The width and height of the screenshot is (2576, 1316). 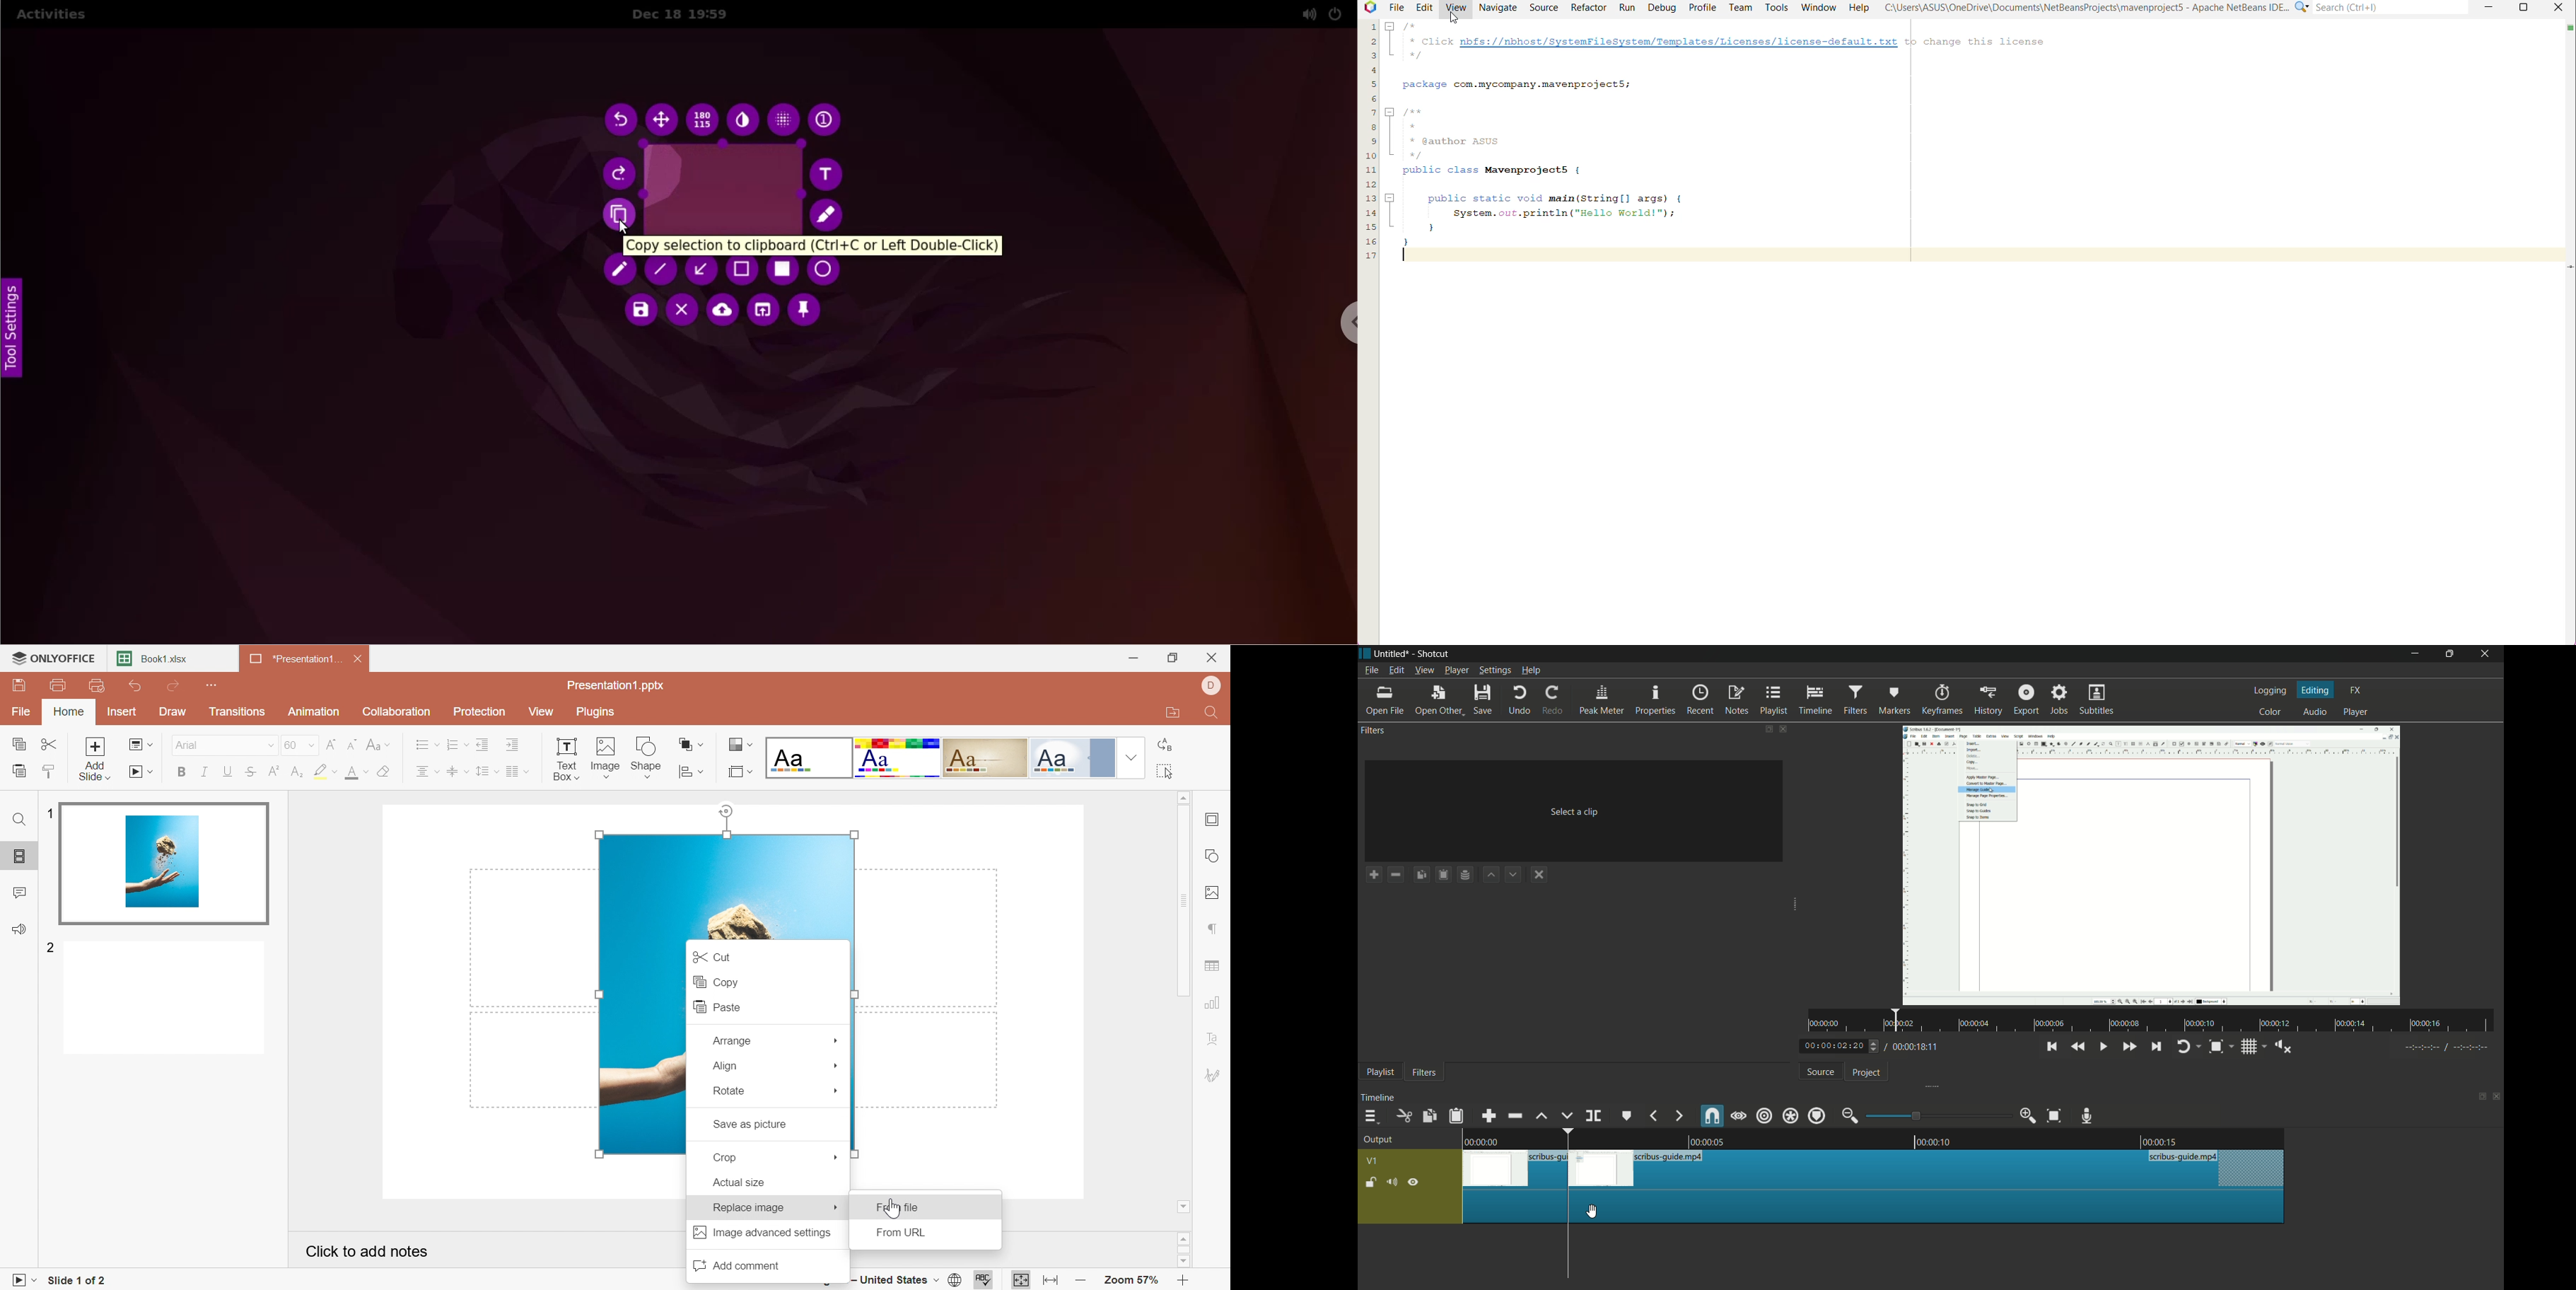 What do you see at coordinates (830, 174) in the screenshot?
I see `text` at bounding box center [830, 174].